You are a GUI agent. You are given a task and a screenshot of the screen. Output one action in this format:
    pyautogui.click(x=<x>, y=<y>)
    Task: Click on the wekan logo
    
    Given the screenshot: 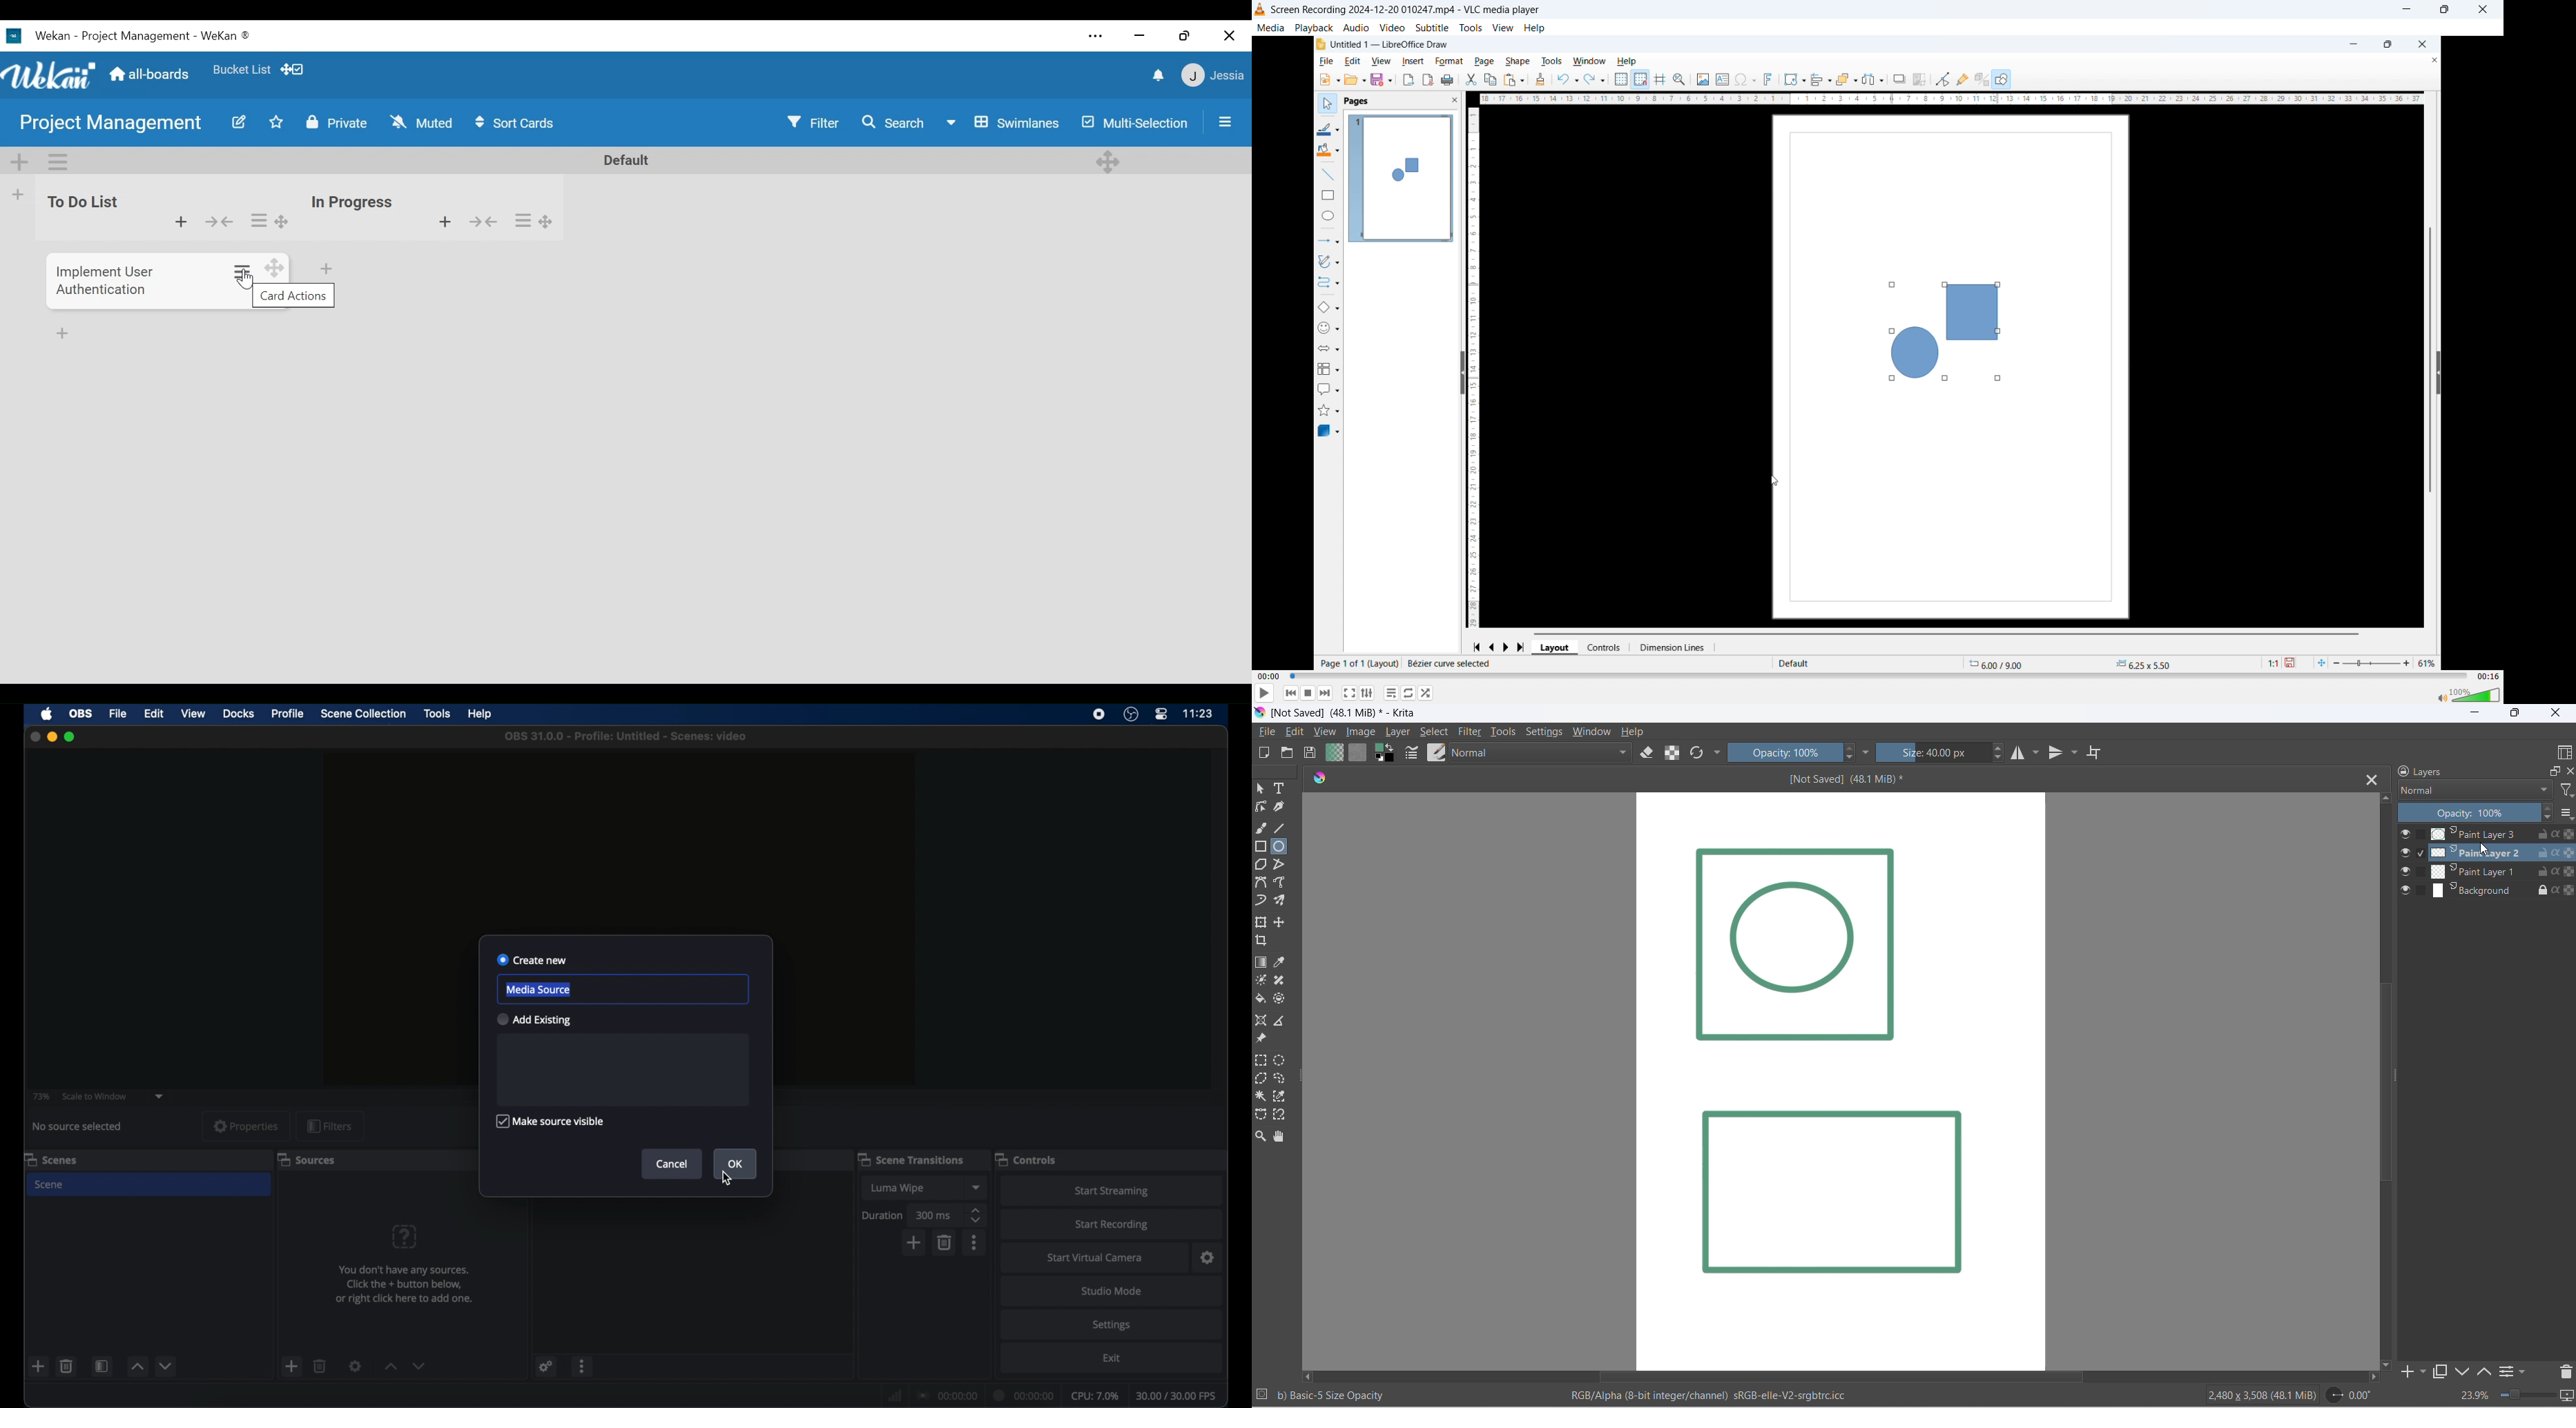 What is the action you would take?
    pyautogui.click(x=12, y=37)
    